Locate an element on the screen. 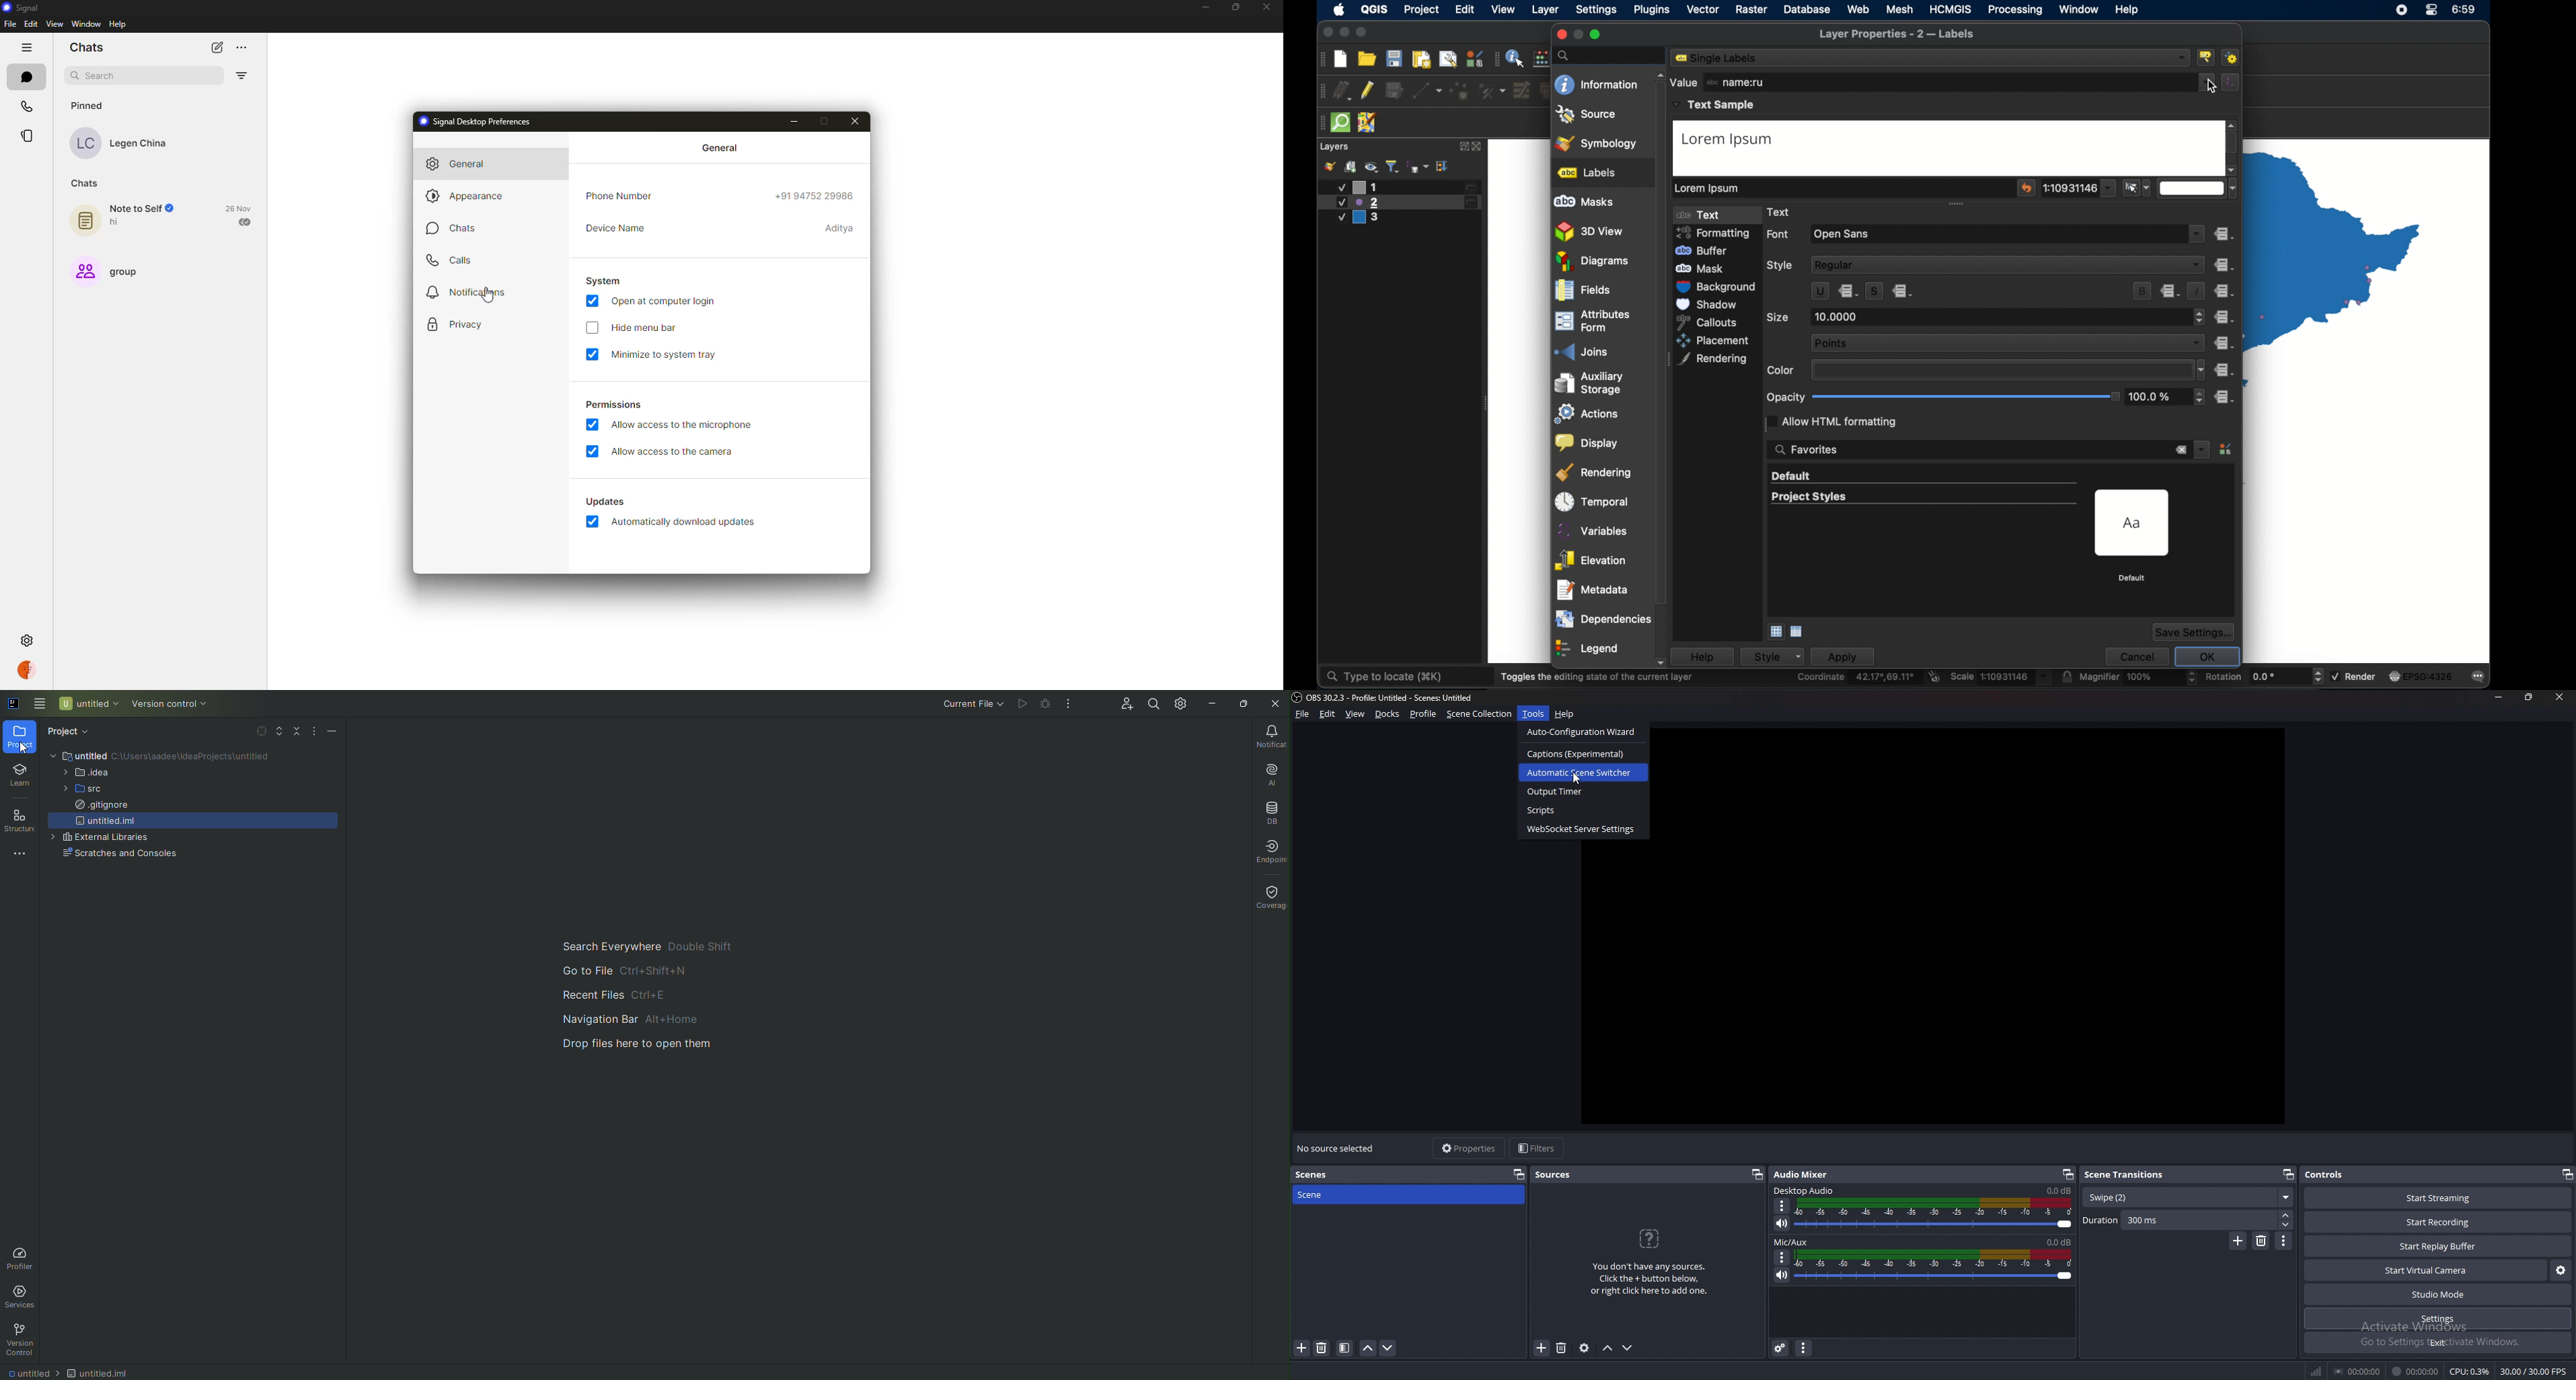  QGIS is located at coordinates (1376, 9).